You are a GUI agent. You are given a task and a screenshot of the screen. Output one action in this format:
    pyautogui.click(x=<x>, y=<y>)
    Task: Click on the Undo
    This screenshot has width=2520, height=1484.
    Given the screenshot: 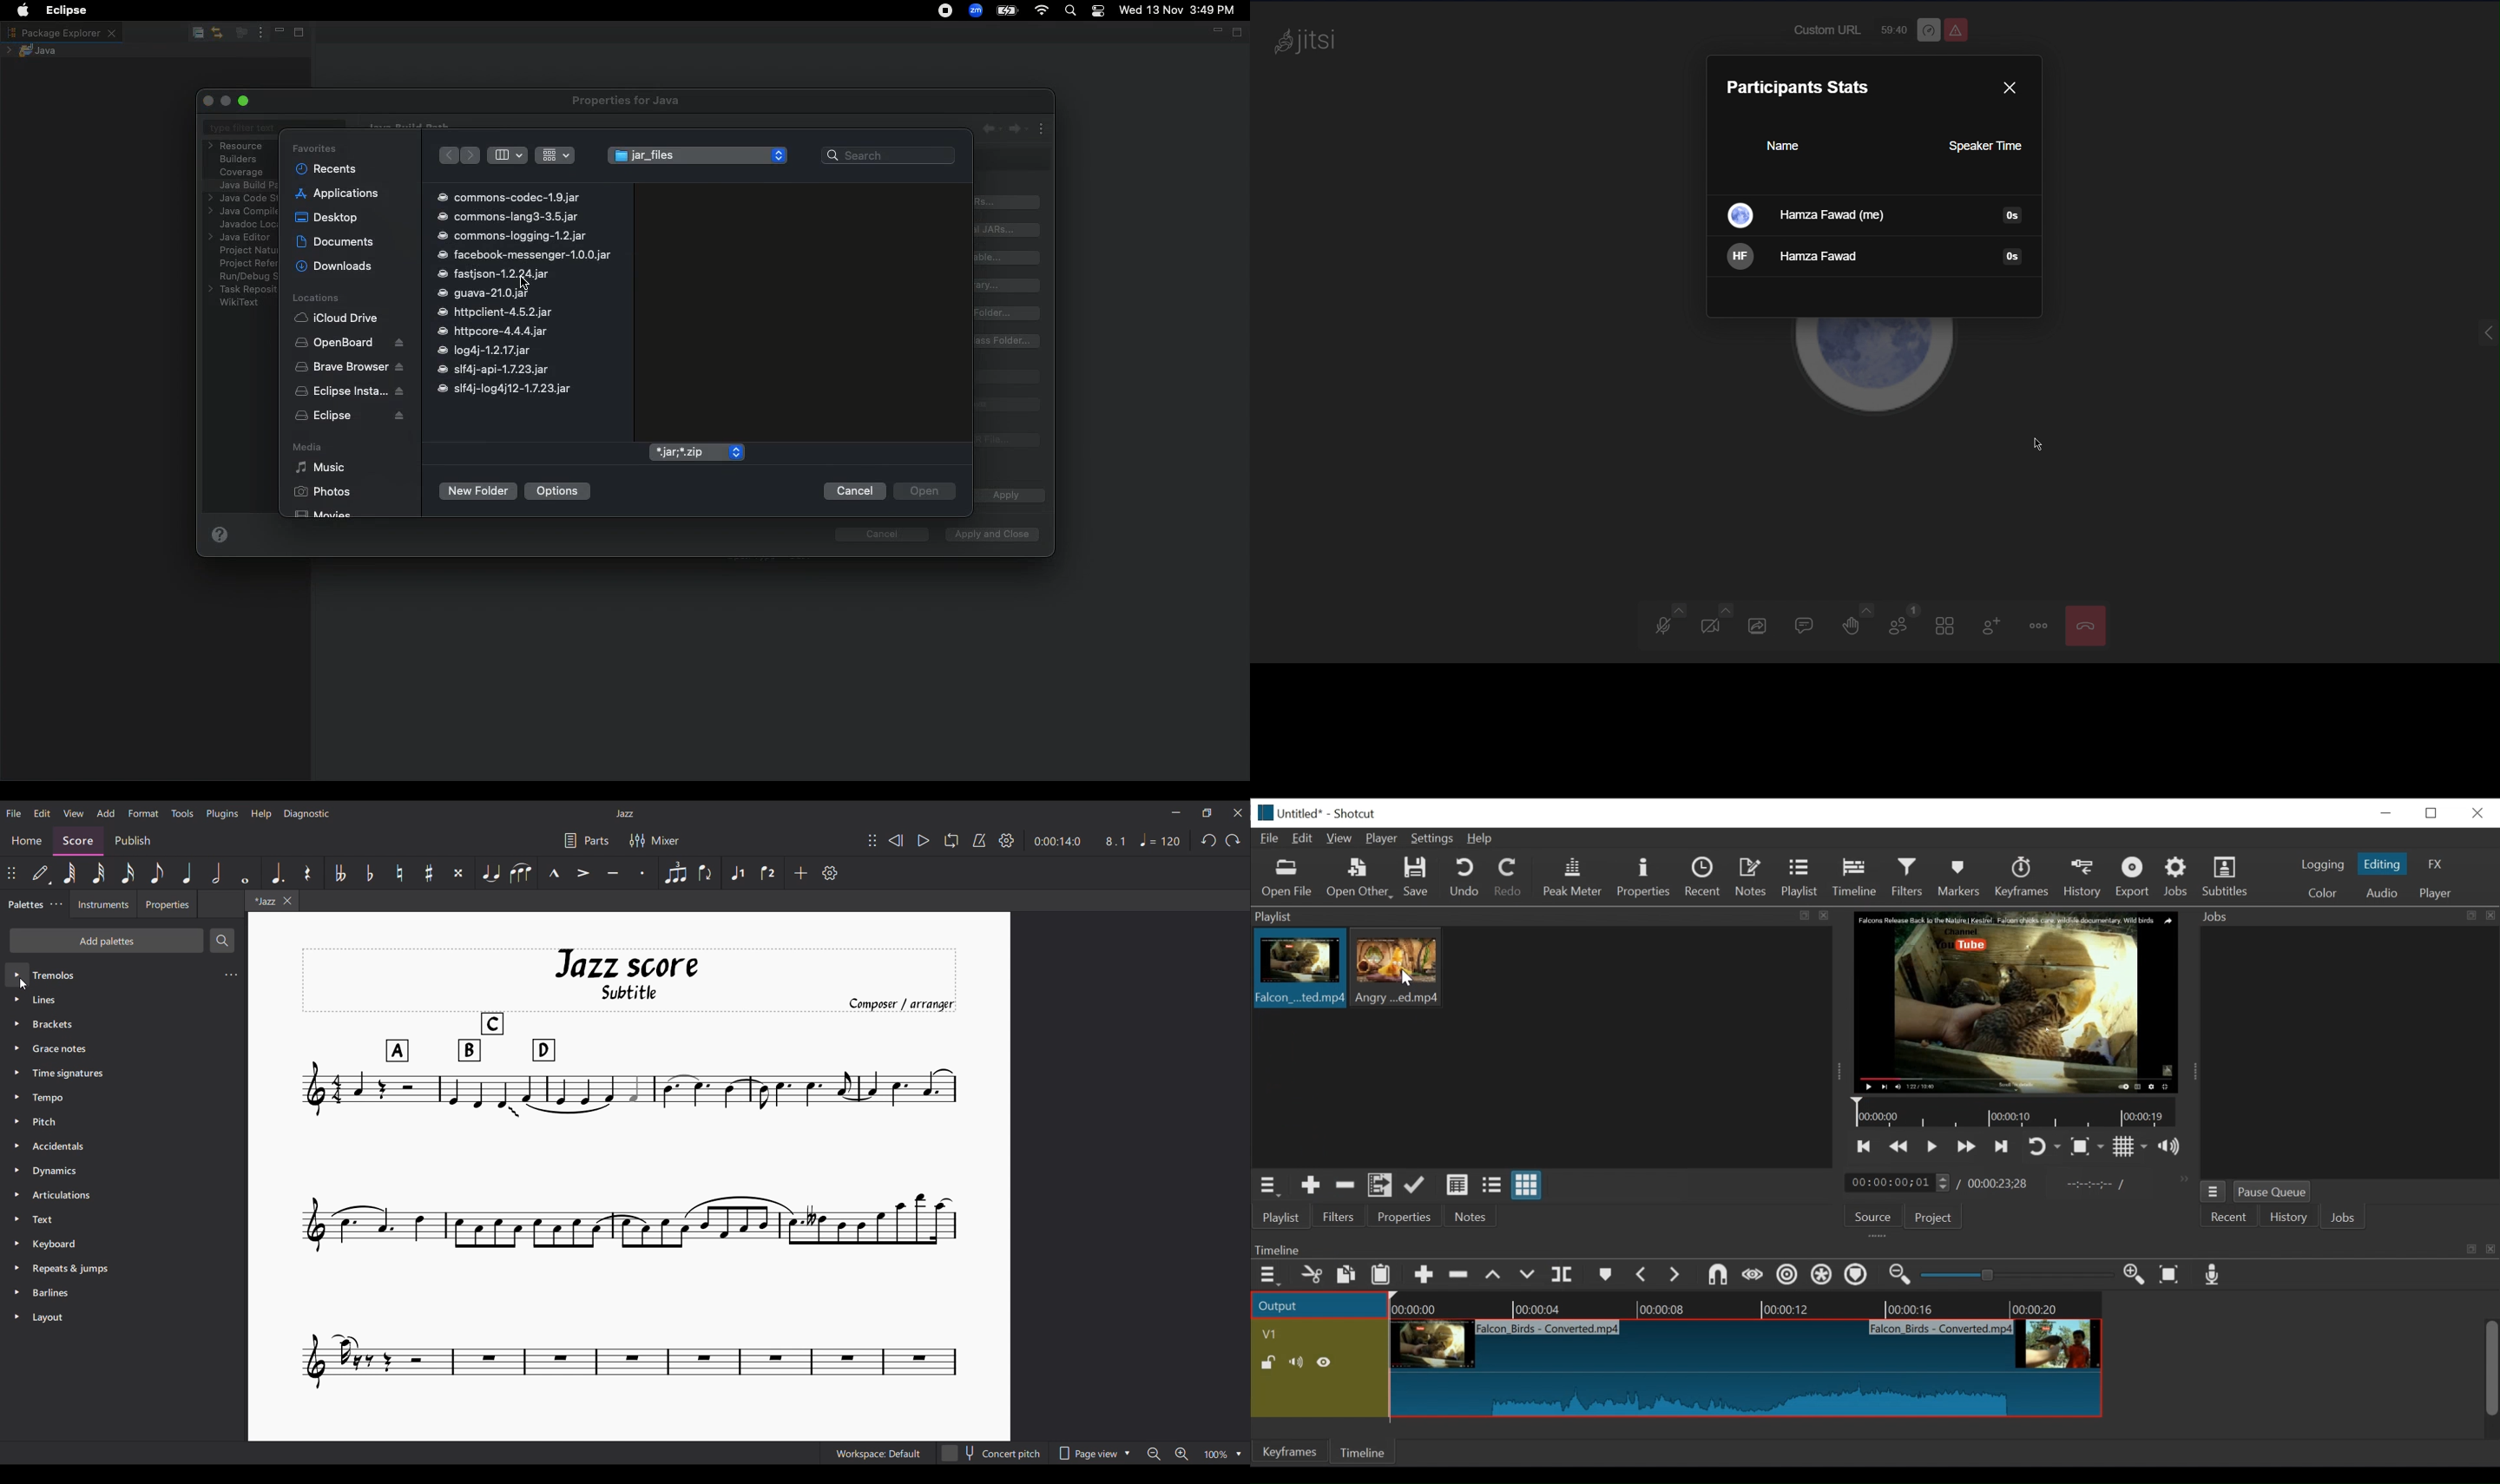 What is the action you would take?
    pyautogui.click(x=1466, y=878)
    